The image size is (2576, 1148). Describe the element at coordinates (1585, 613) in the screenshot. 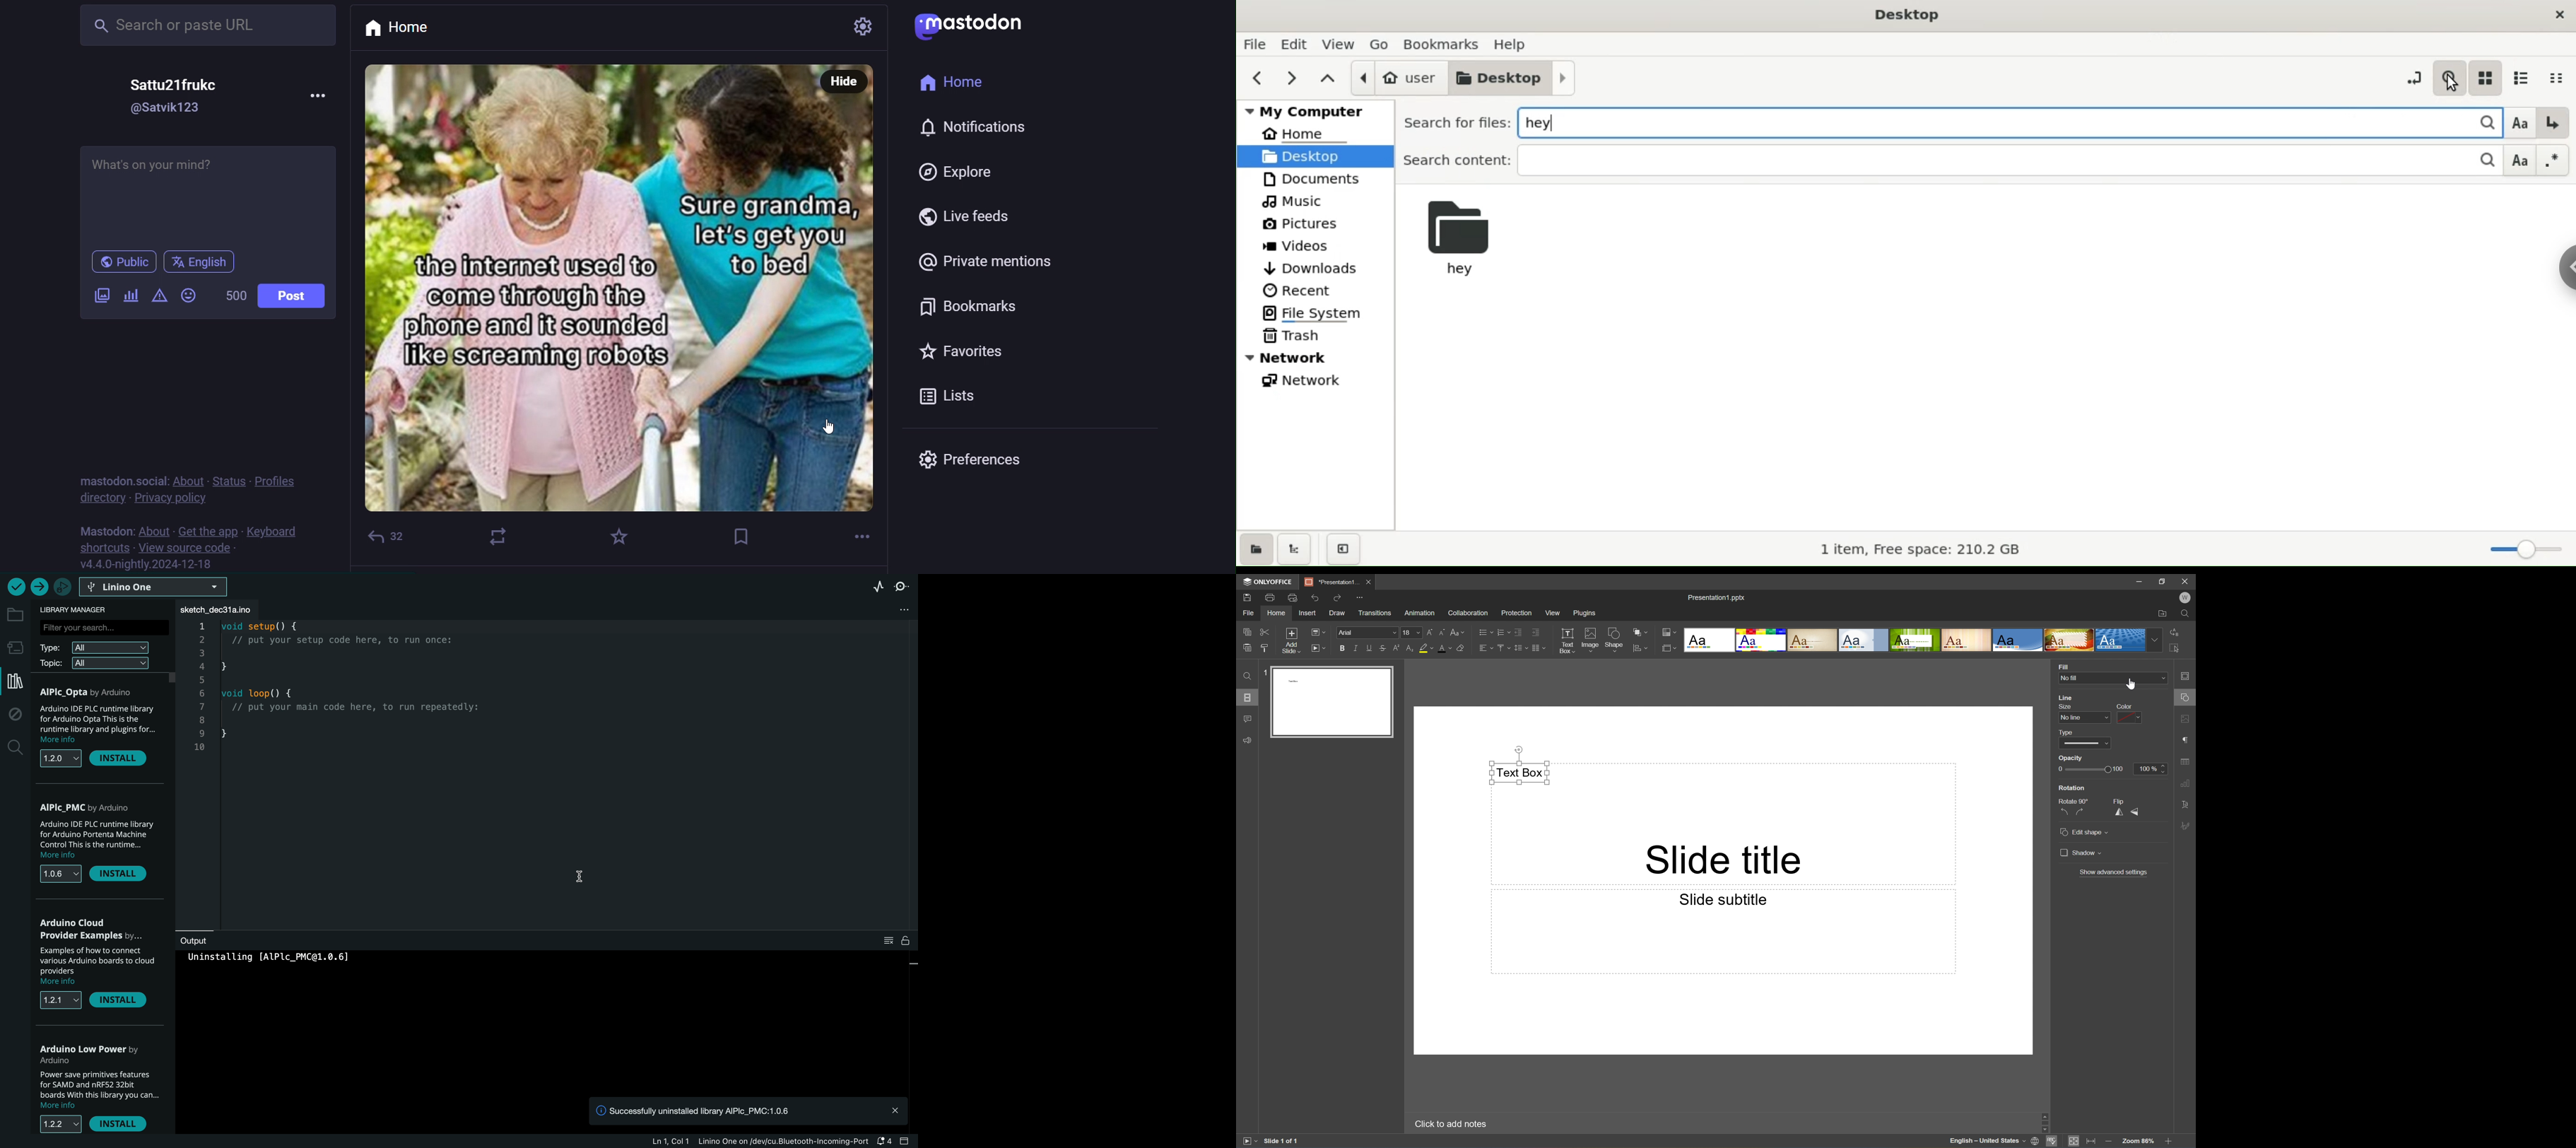

I see `Plugins` at that location.